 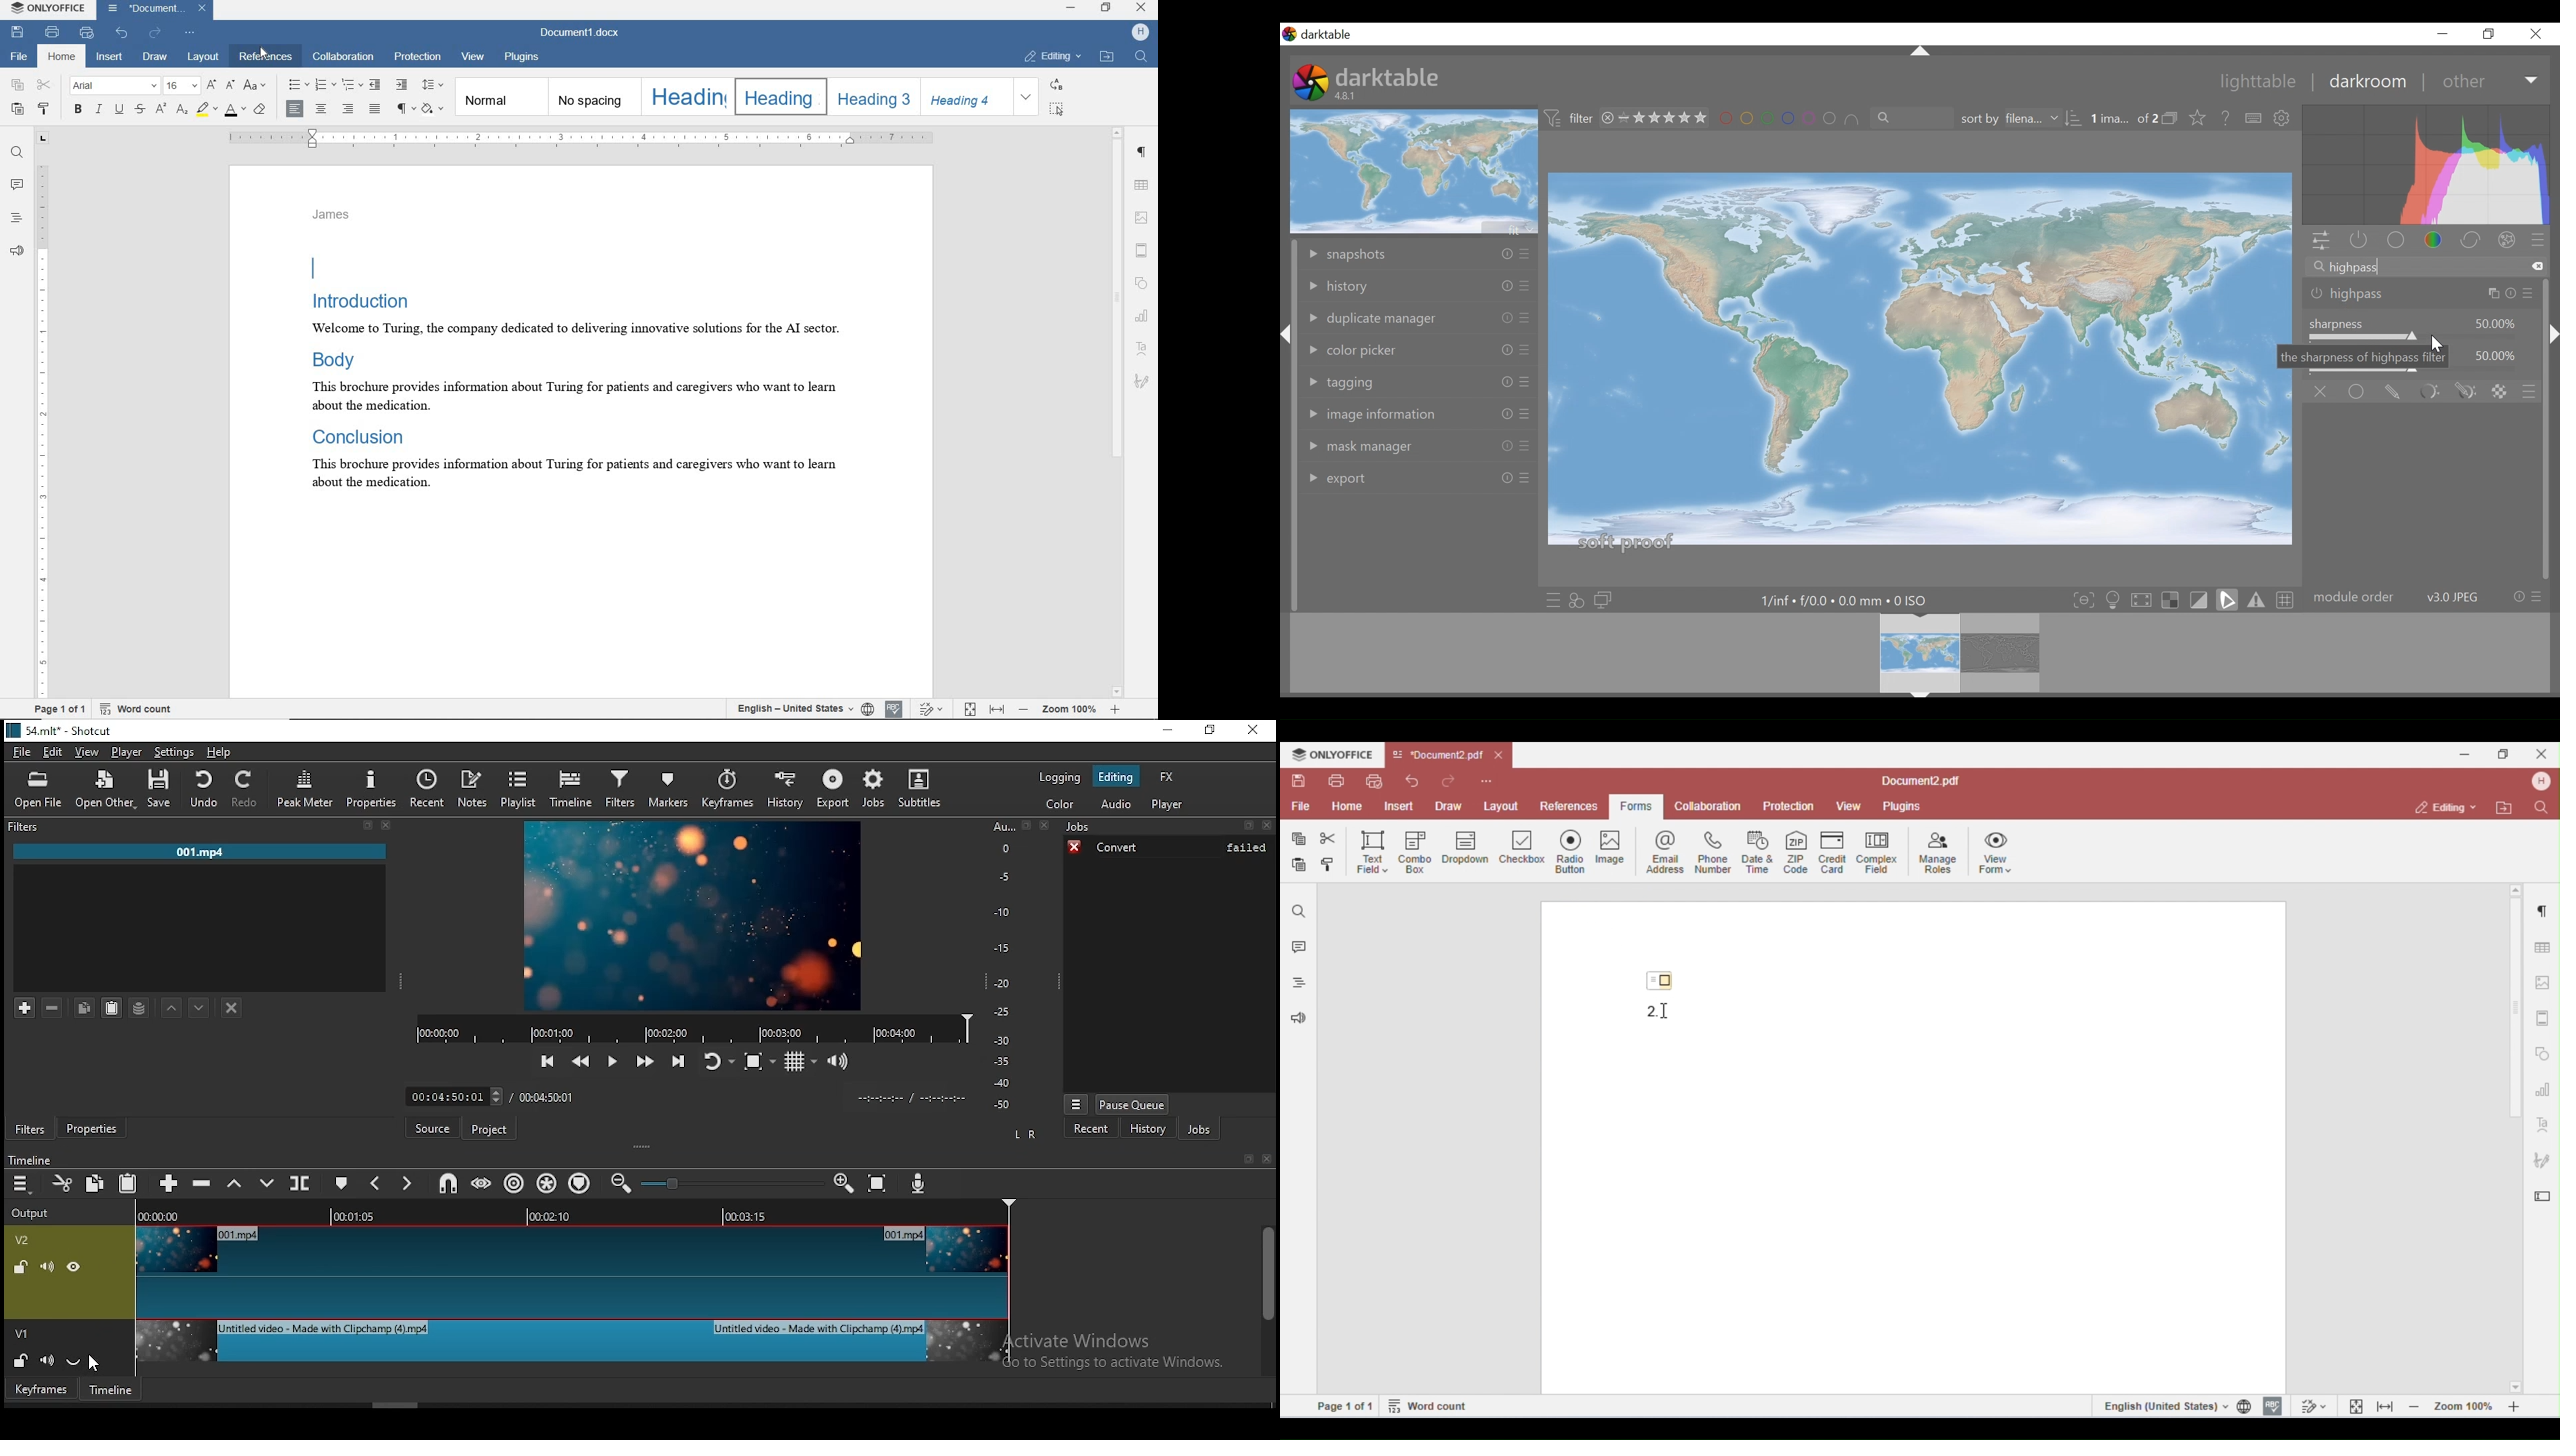 I want to click on module order v30.JPEG, so click(x=2429, y=599).